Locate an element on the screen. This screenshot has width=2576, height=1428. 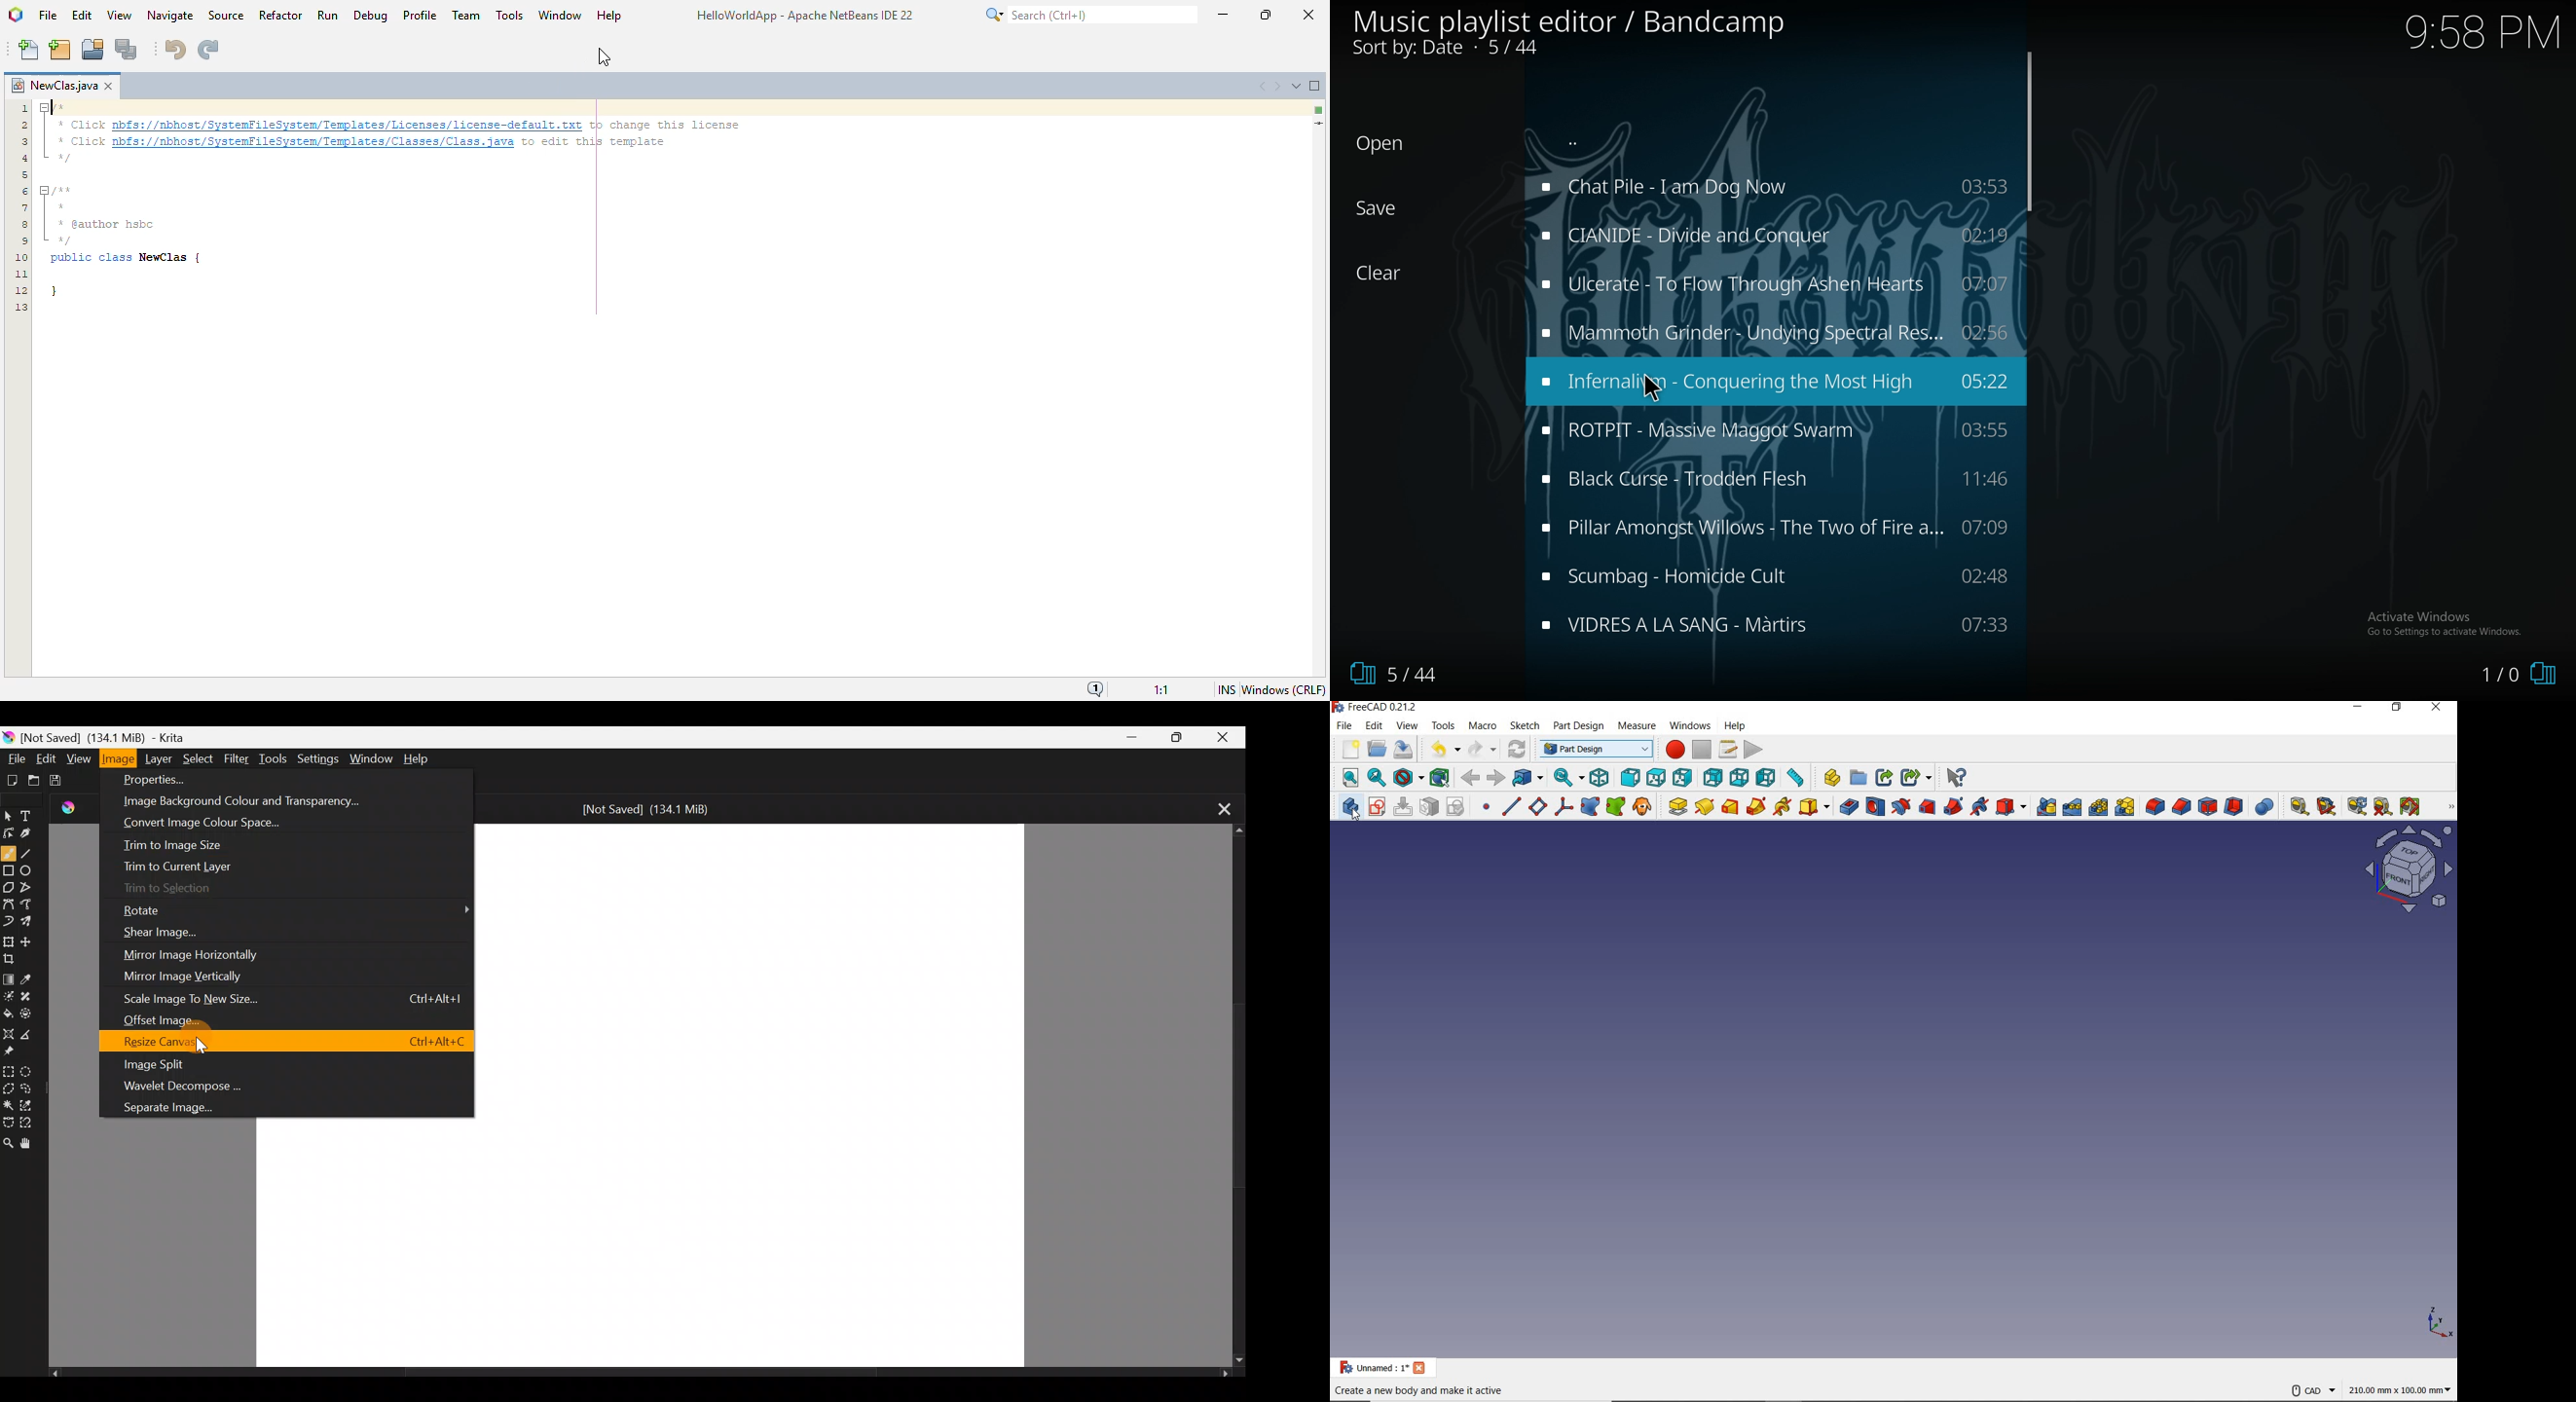
Move a layer is located at coordinates (31, 941).